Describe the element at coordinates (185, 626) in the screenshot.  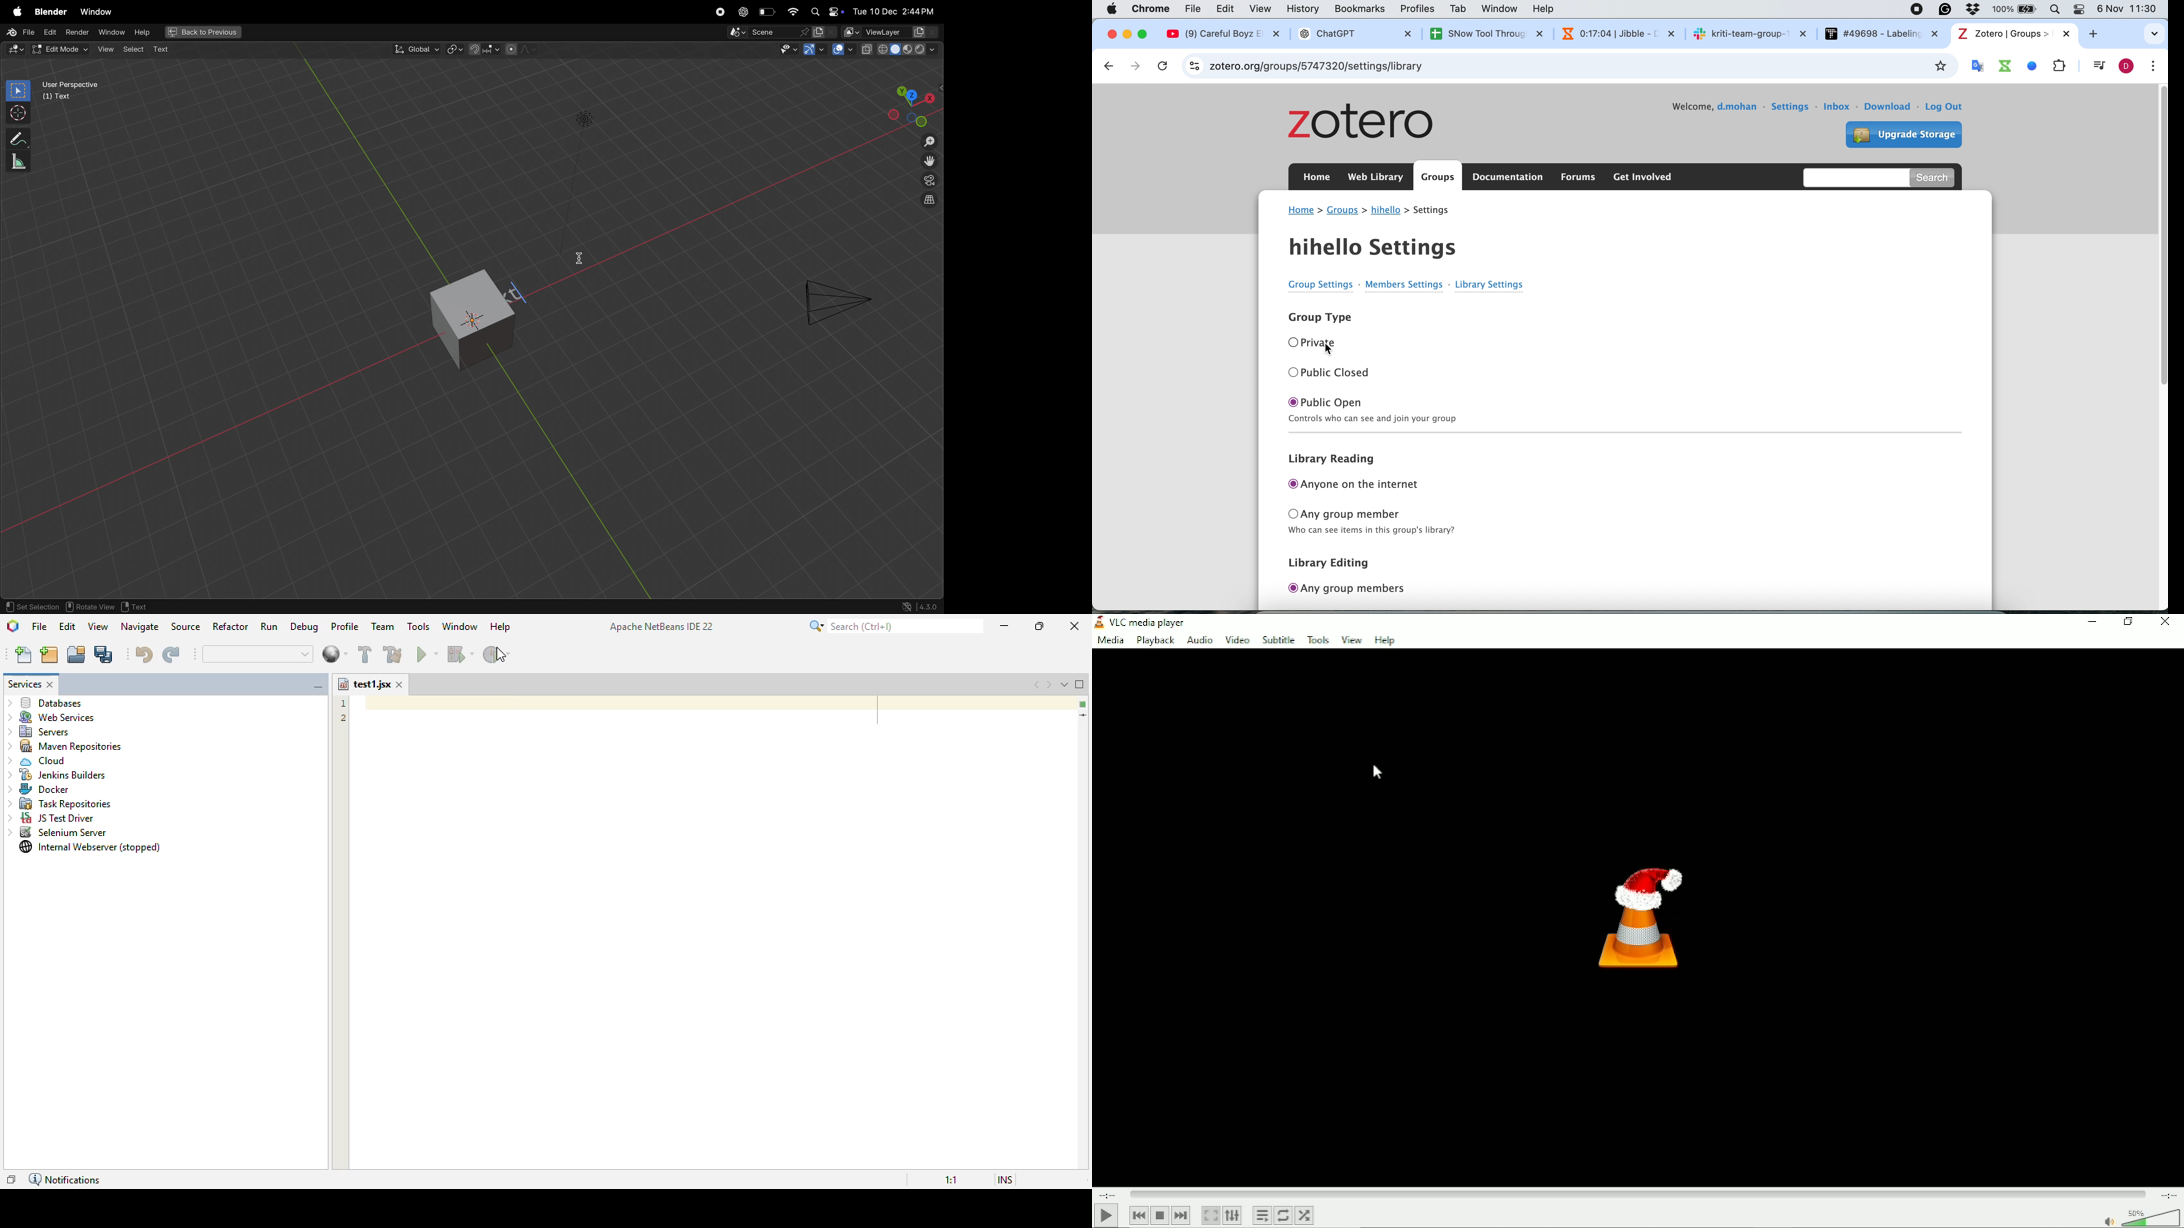
I see `source` at that location.